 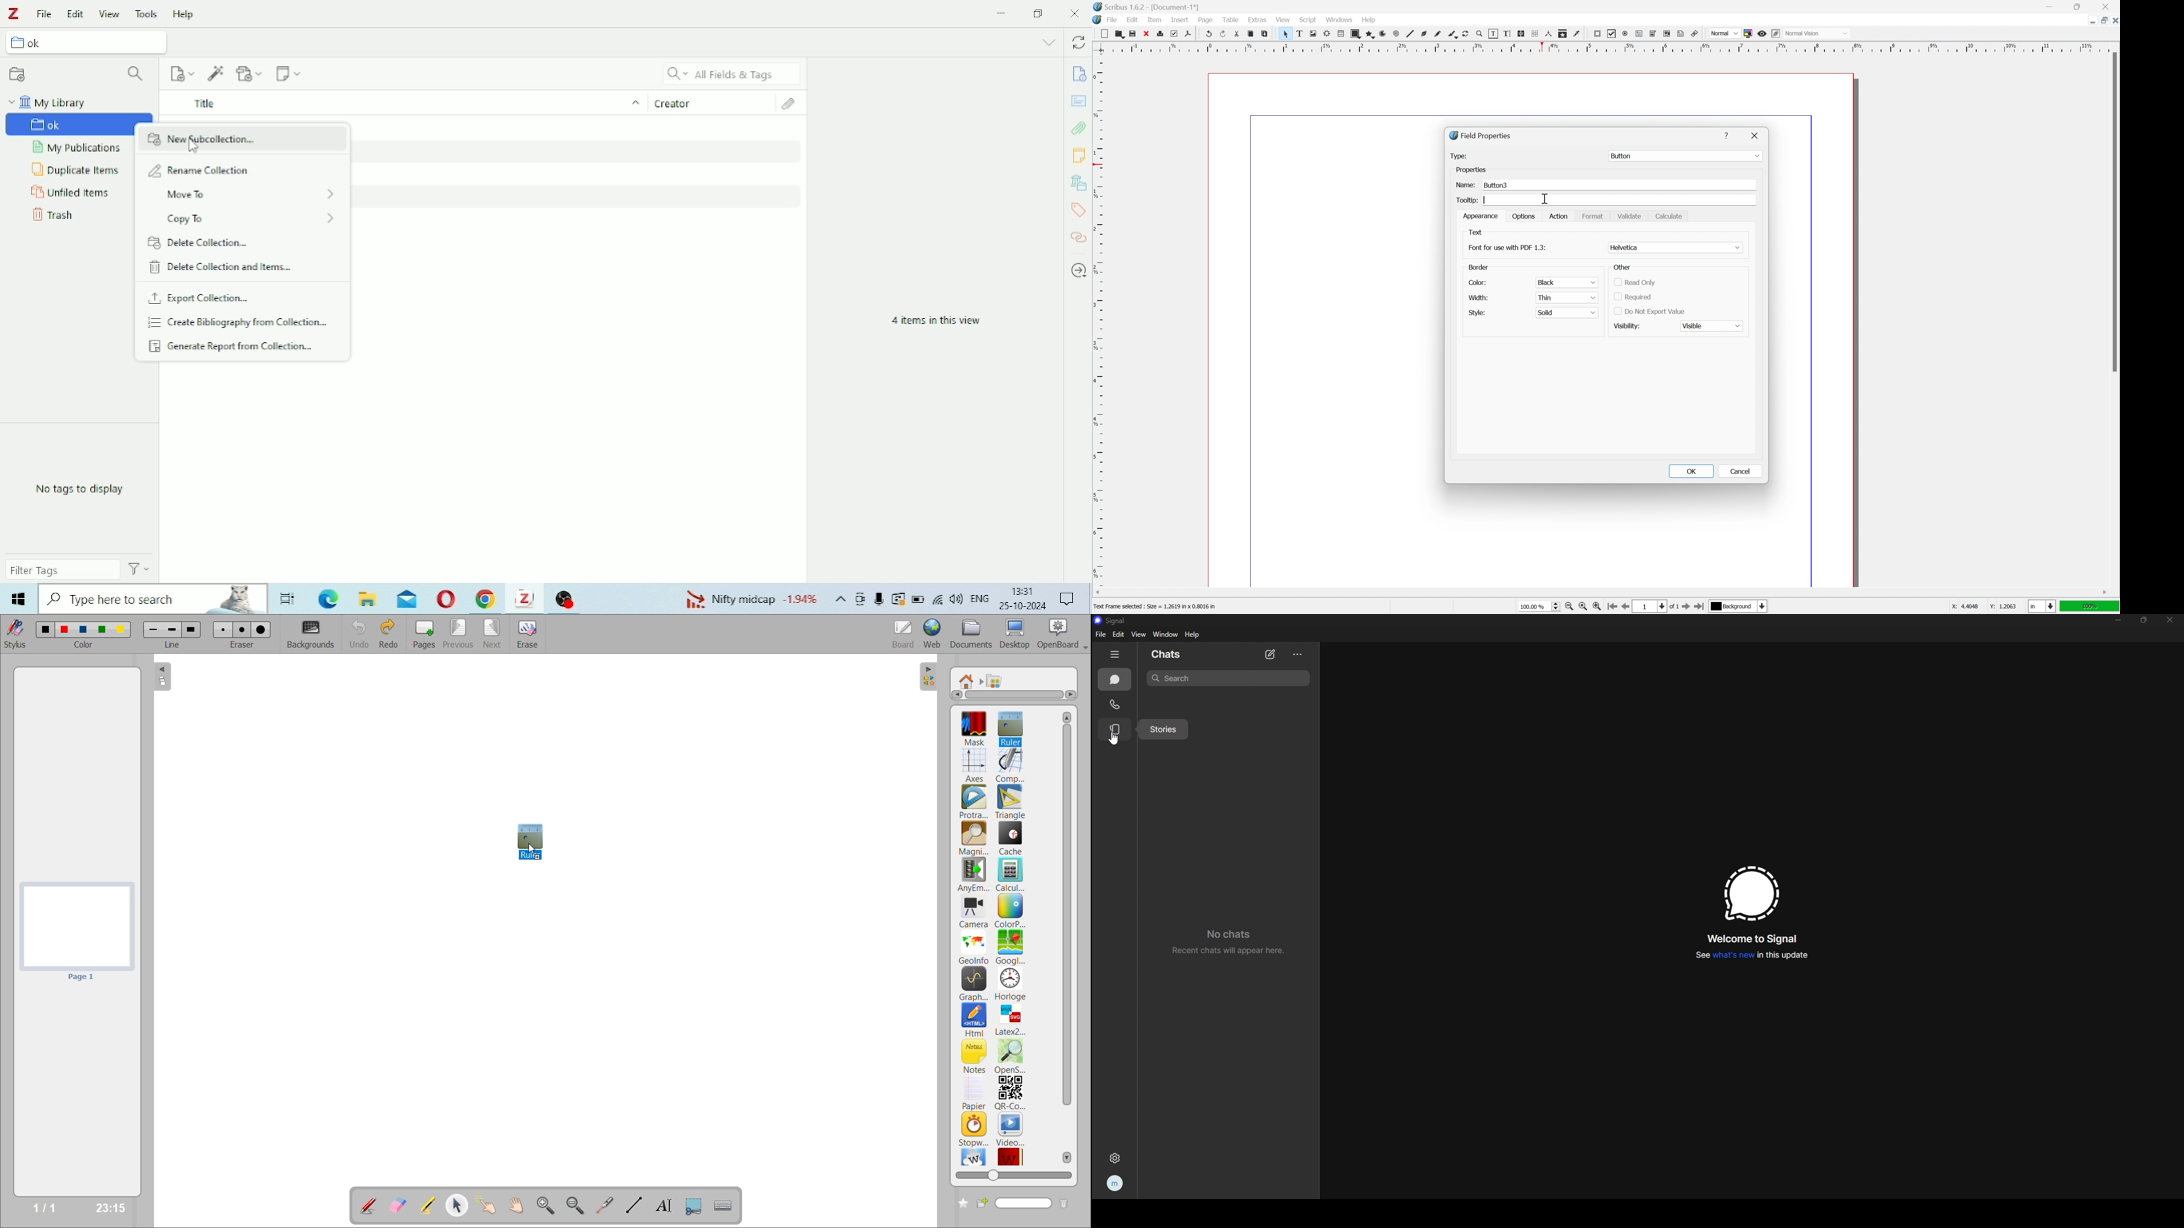 What do you see at coordinates (1738, 607) in the screenshot?
I see `Background` at bounding box center [1738, 607].